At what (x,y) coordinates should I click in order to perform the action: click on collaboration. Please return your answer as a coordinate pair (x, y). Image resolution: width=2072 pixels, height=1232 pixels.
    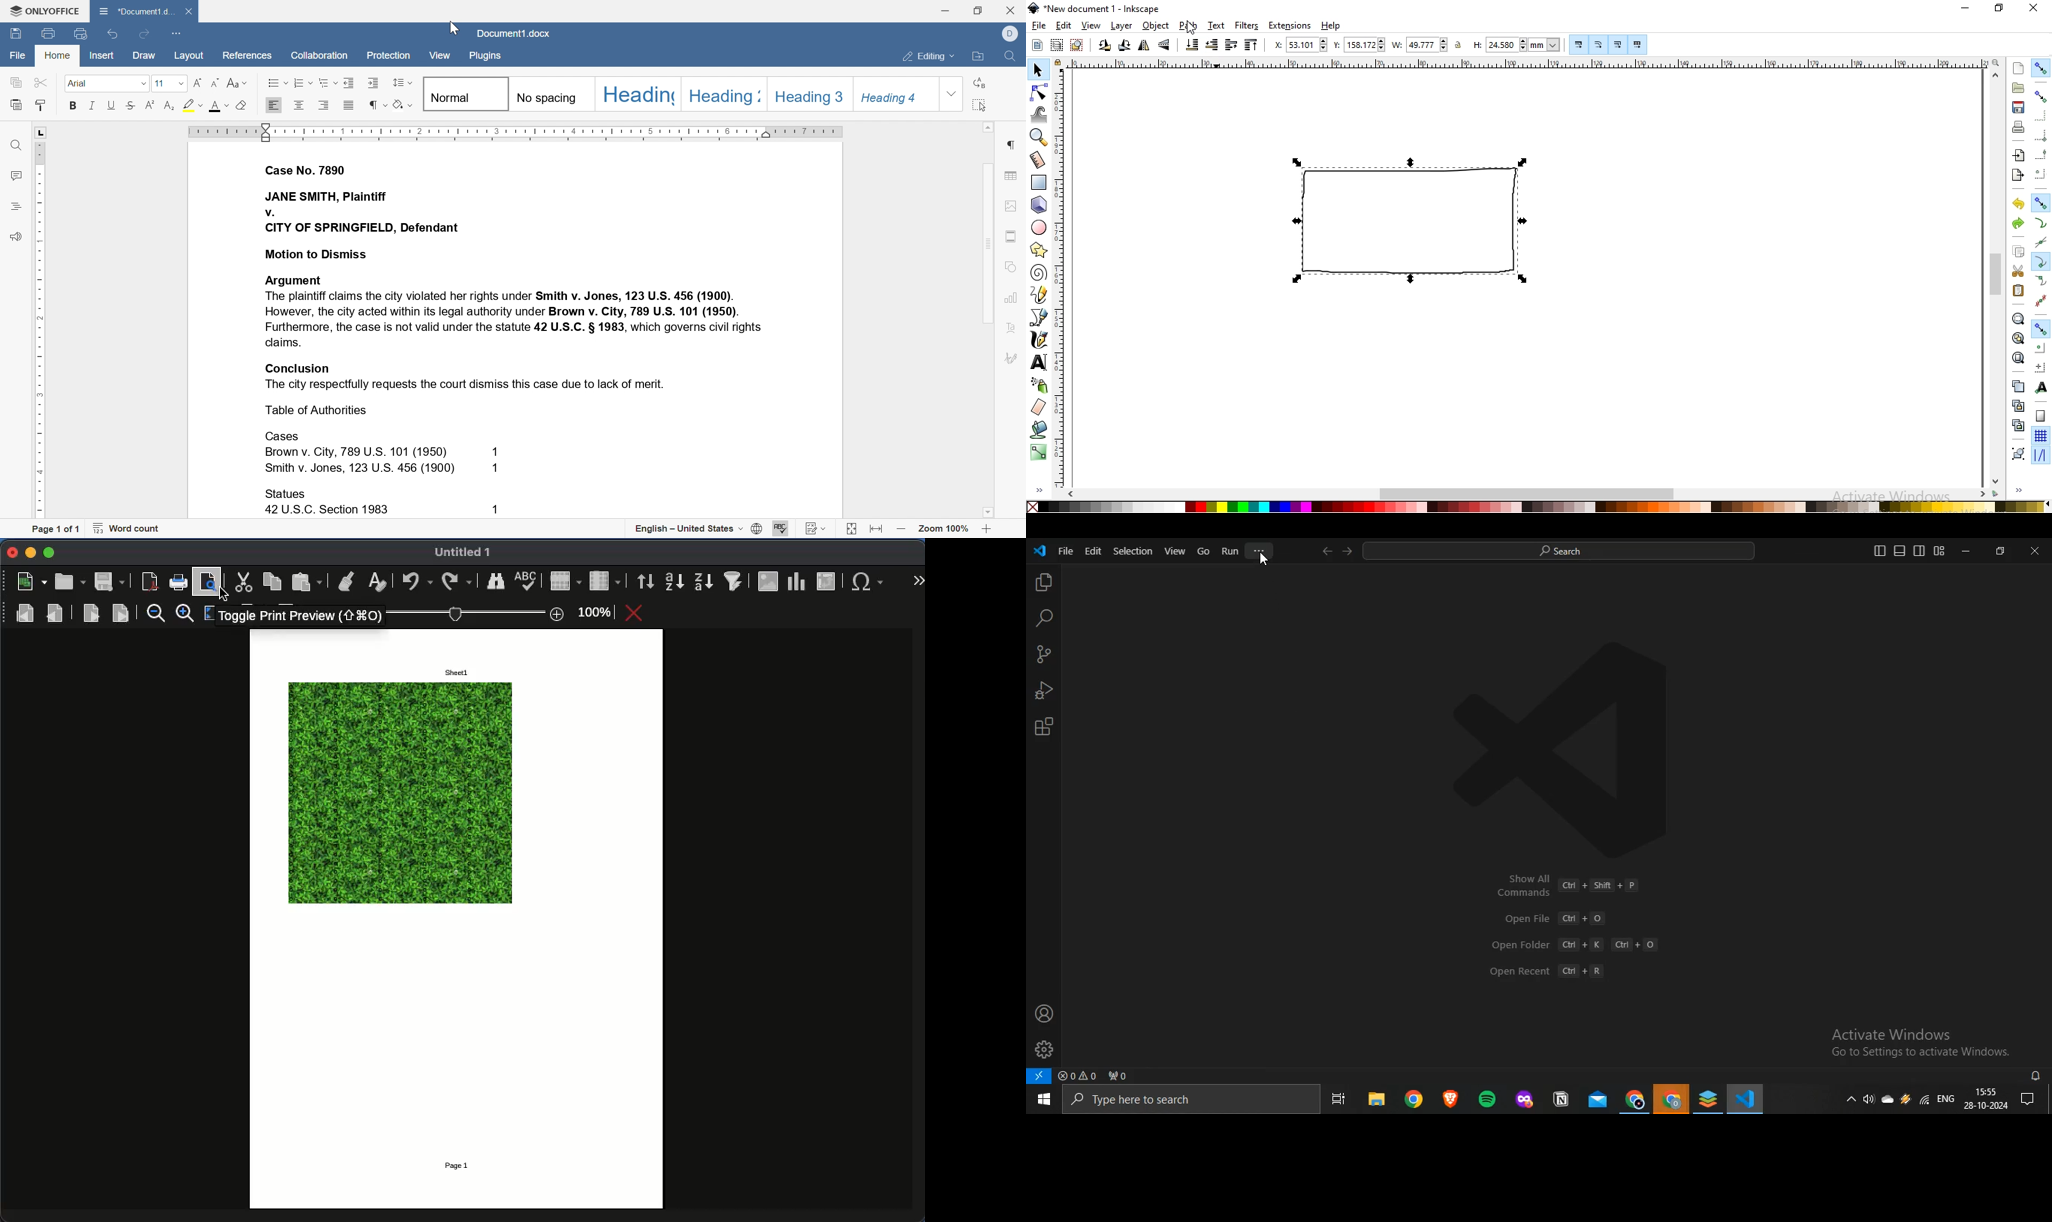
    Looking at the image, I should click on (320, 58).